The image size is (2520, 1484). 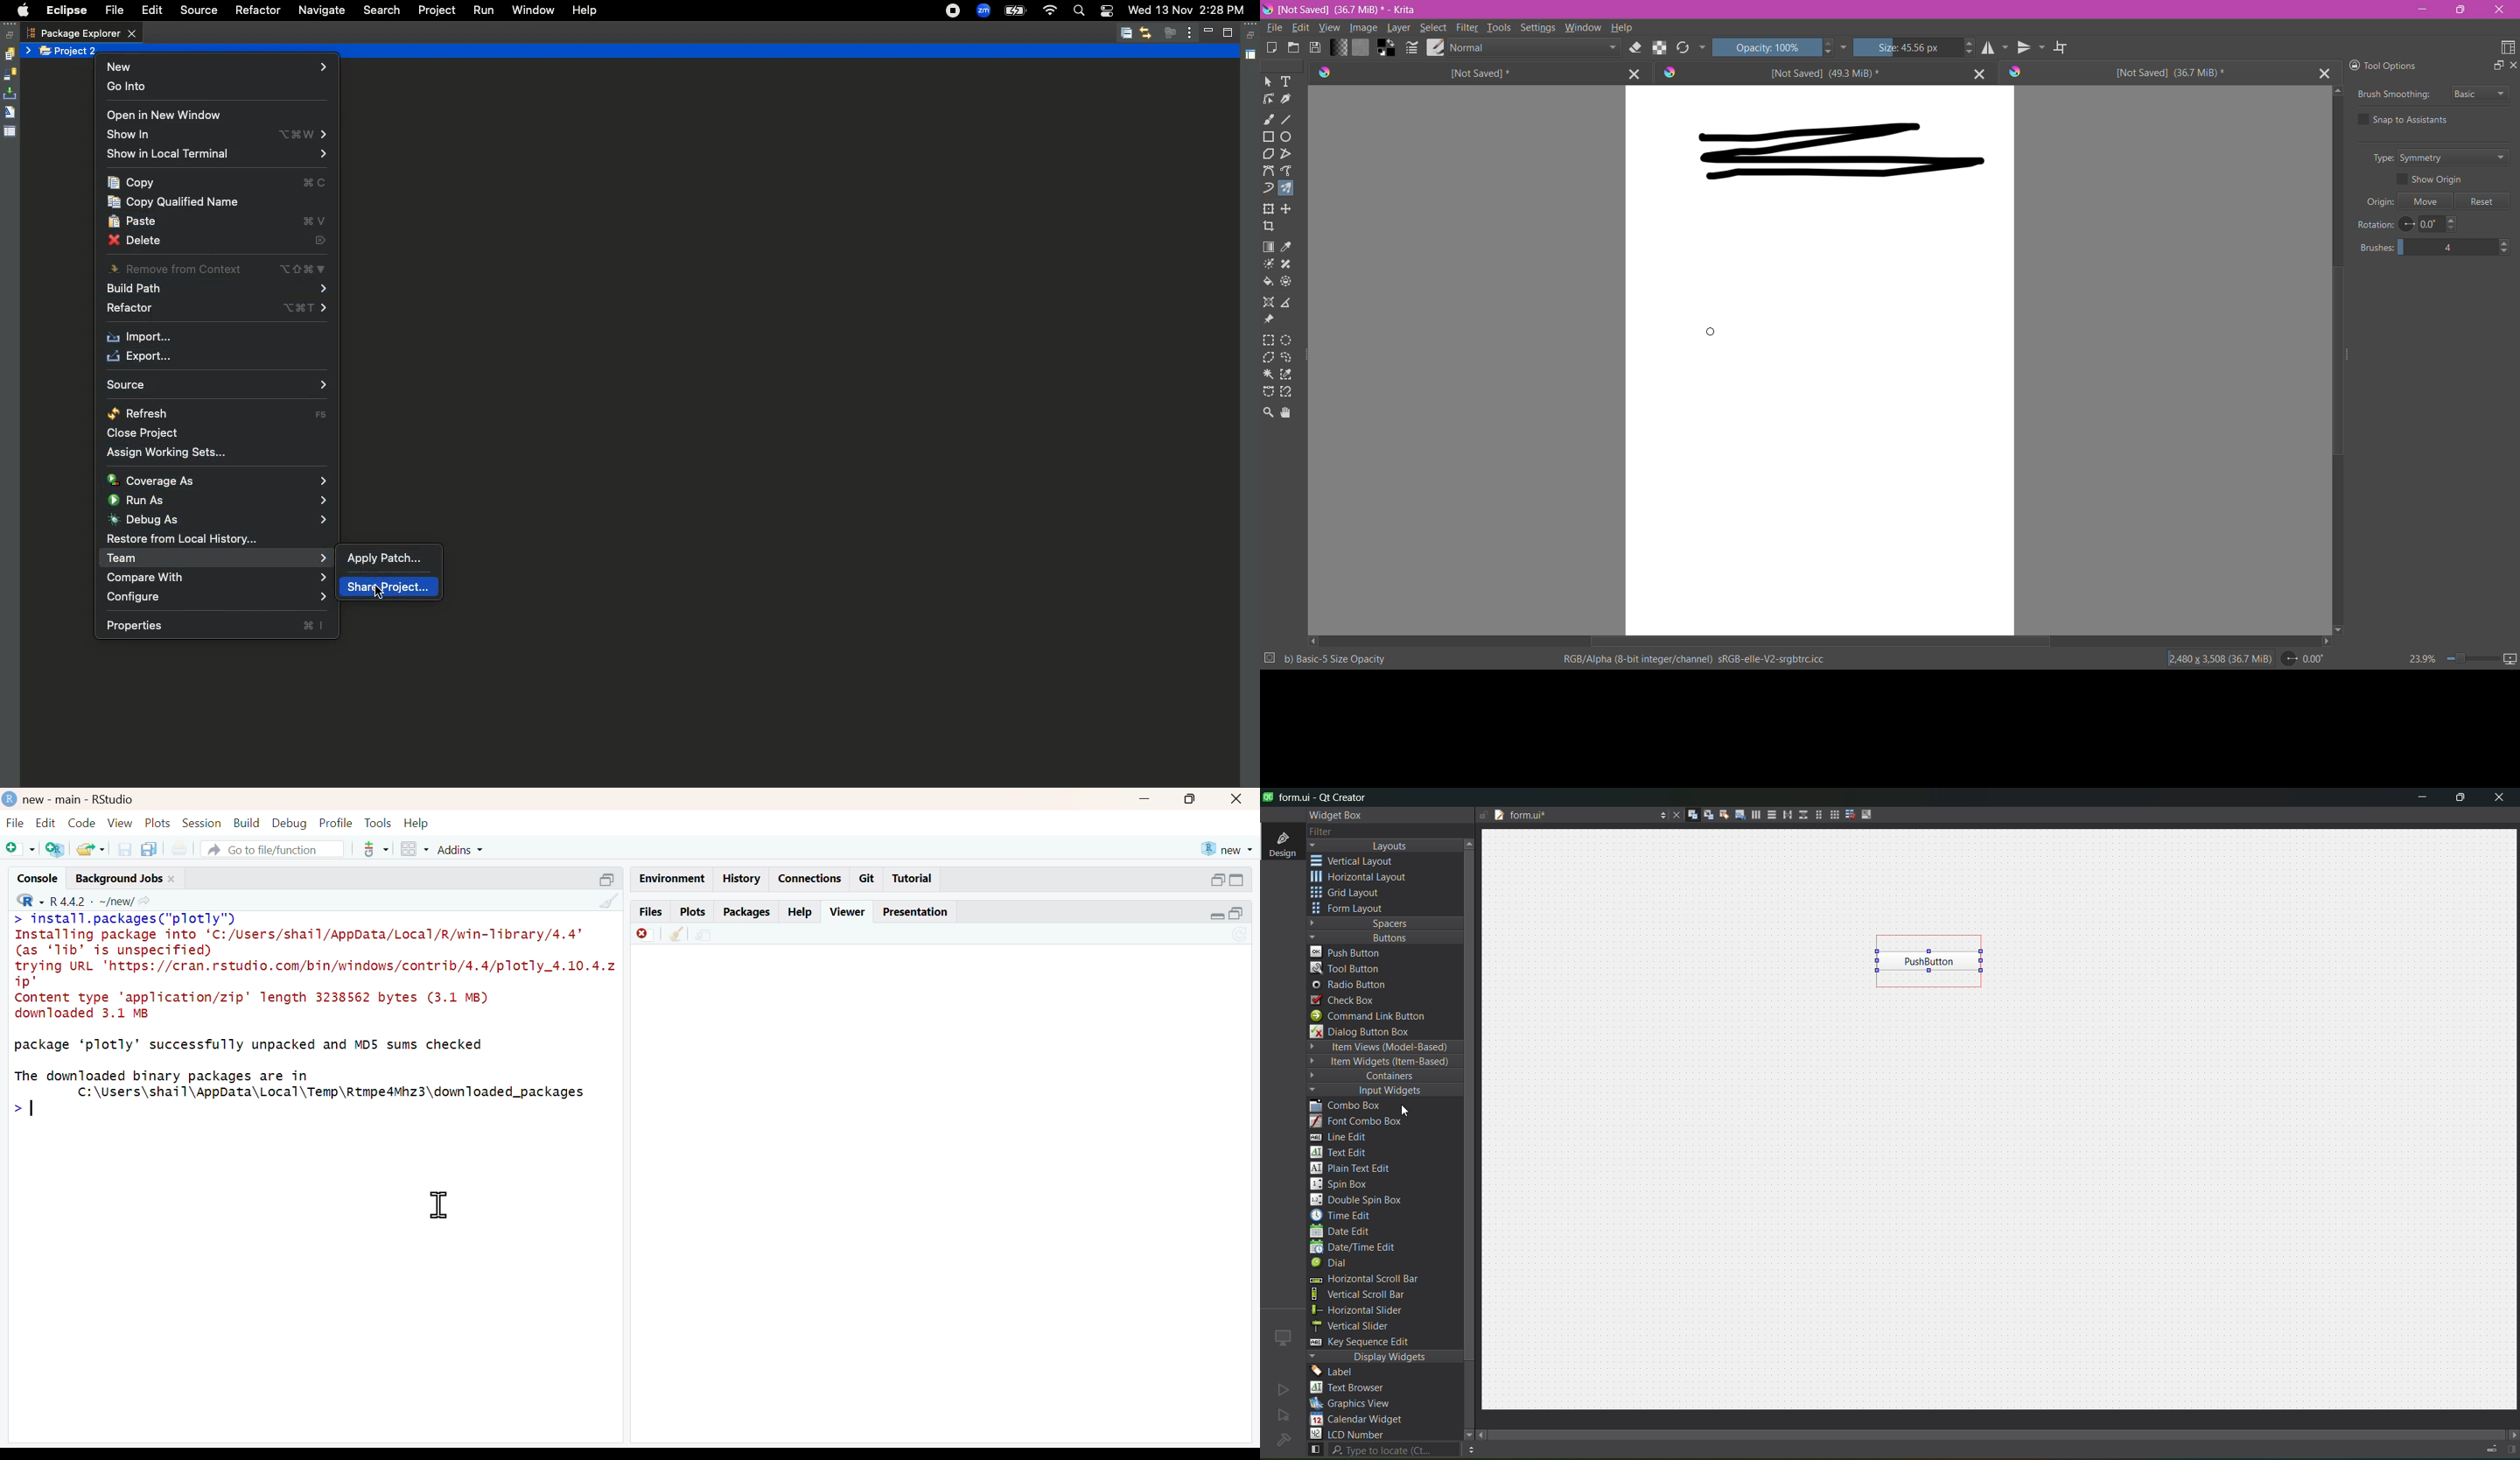 I want to click on go to file/function, so click(x=273, y=850).